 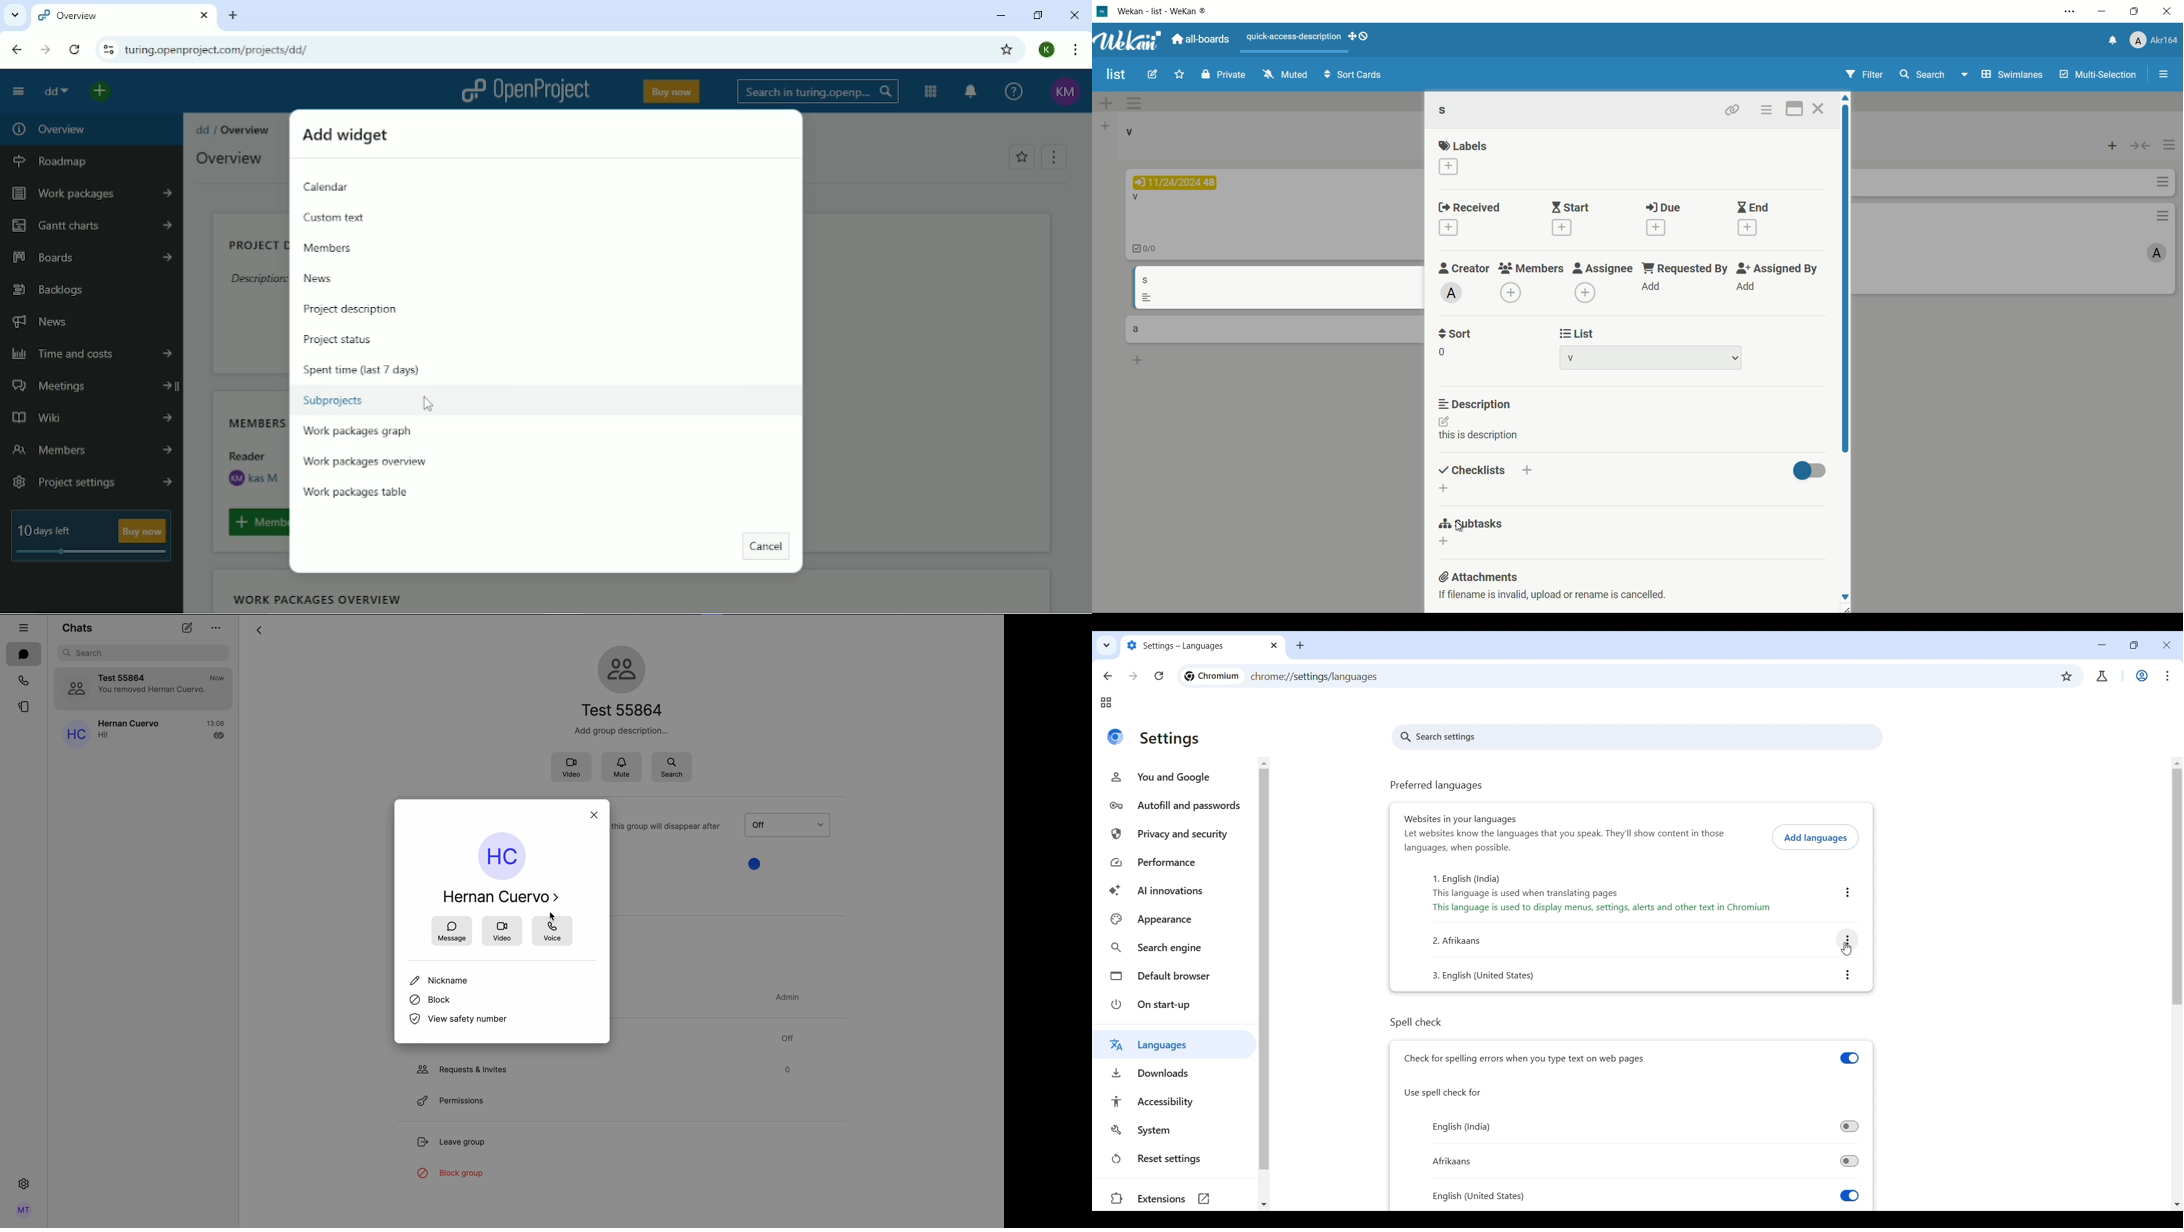 I want to click on Project description, so click(x=349, y=309).